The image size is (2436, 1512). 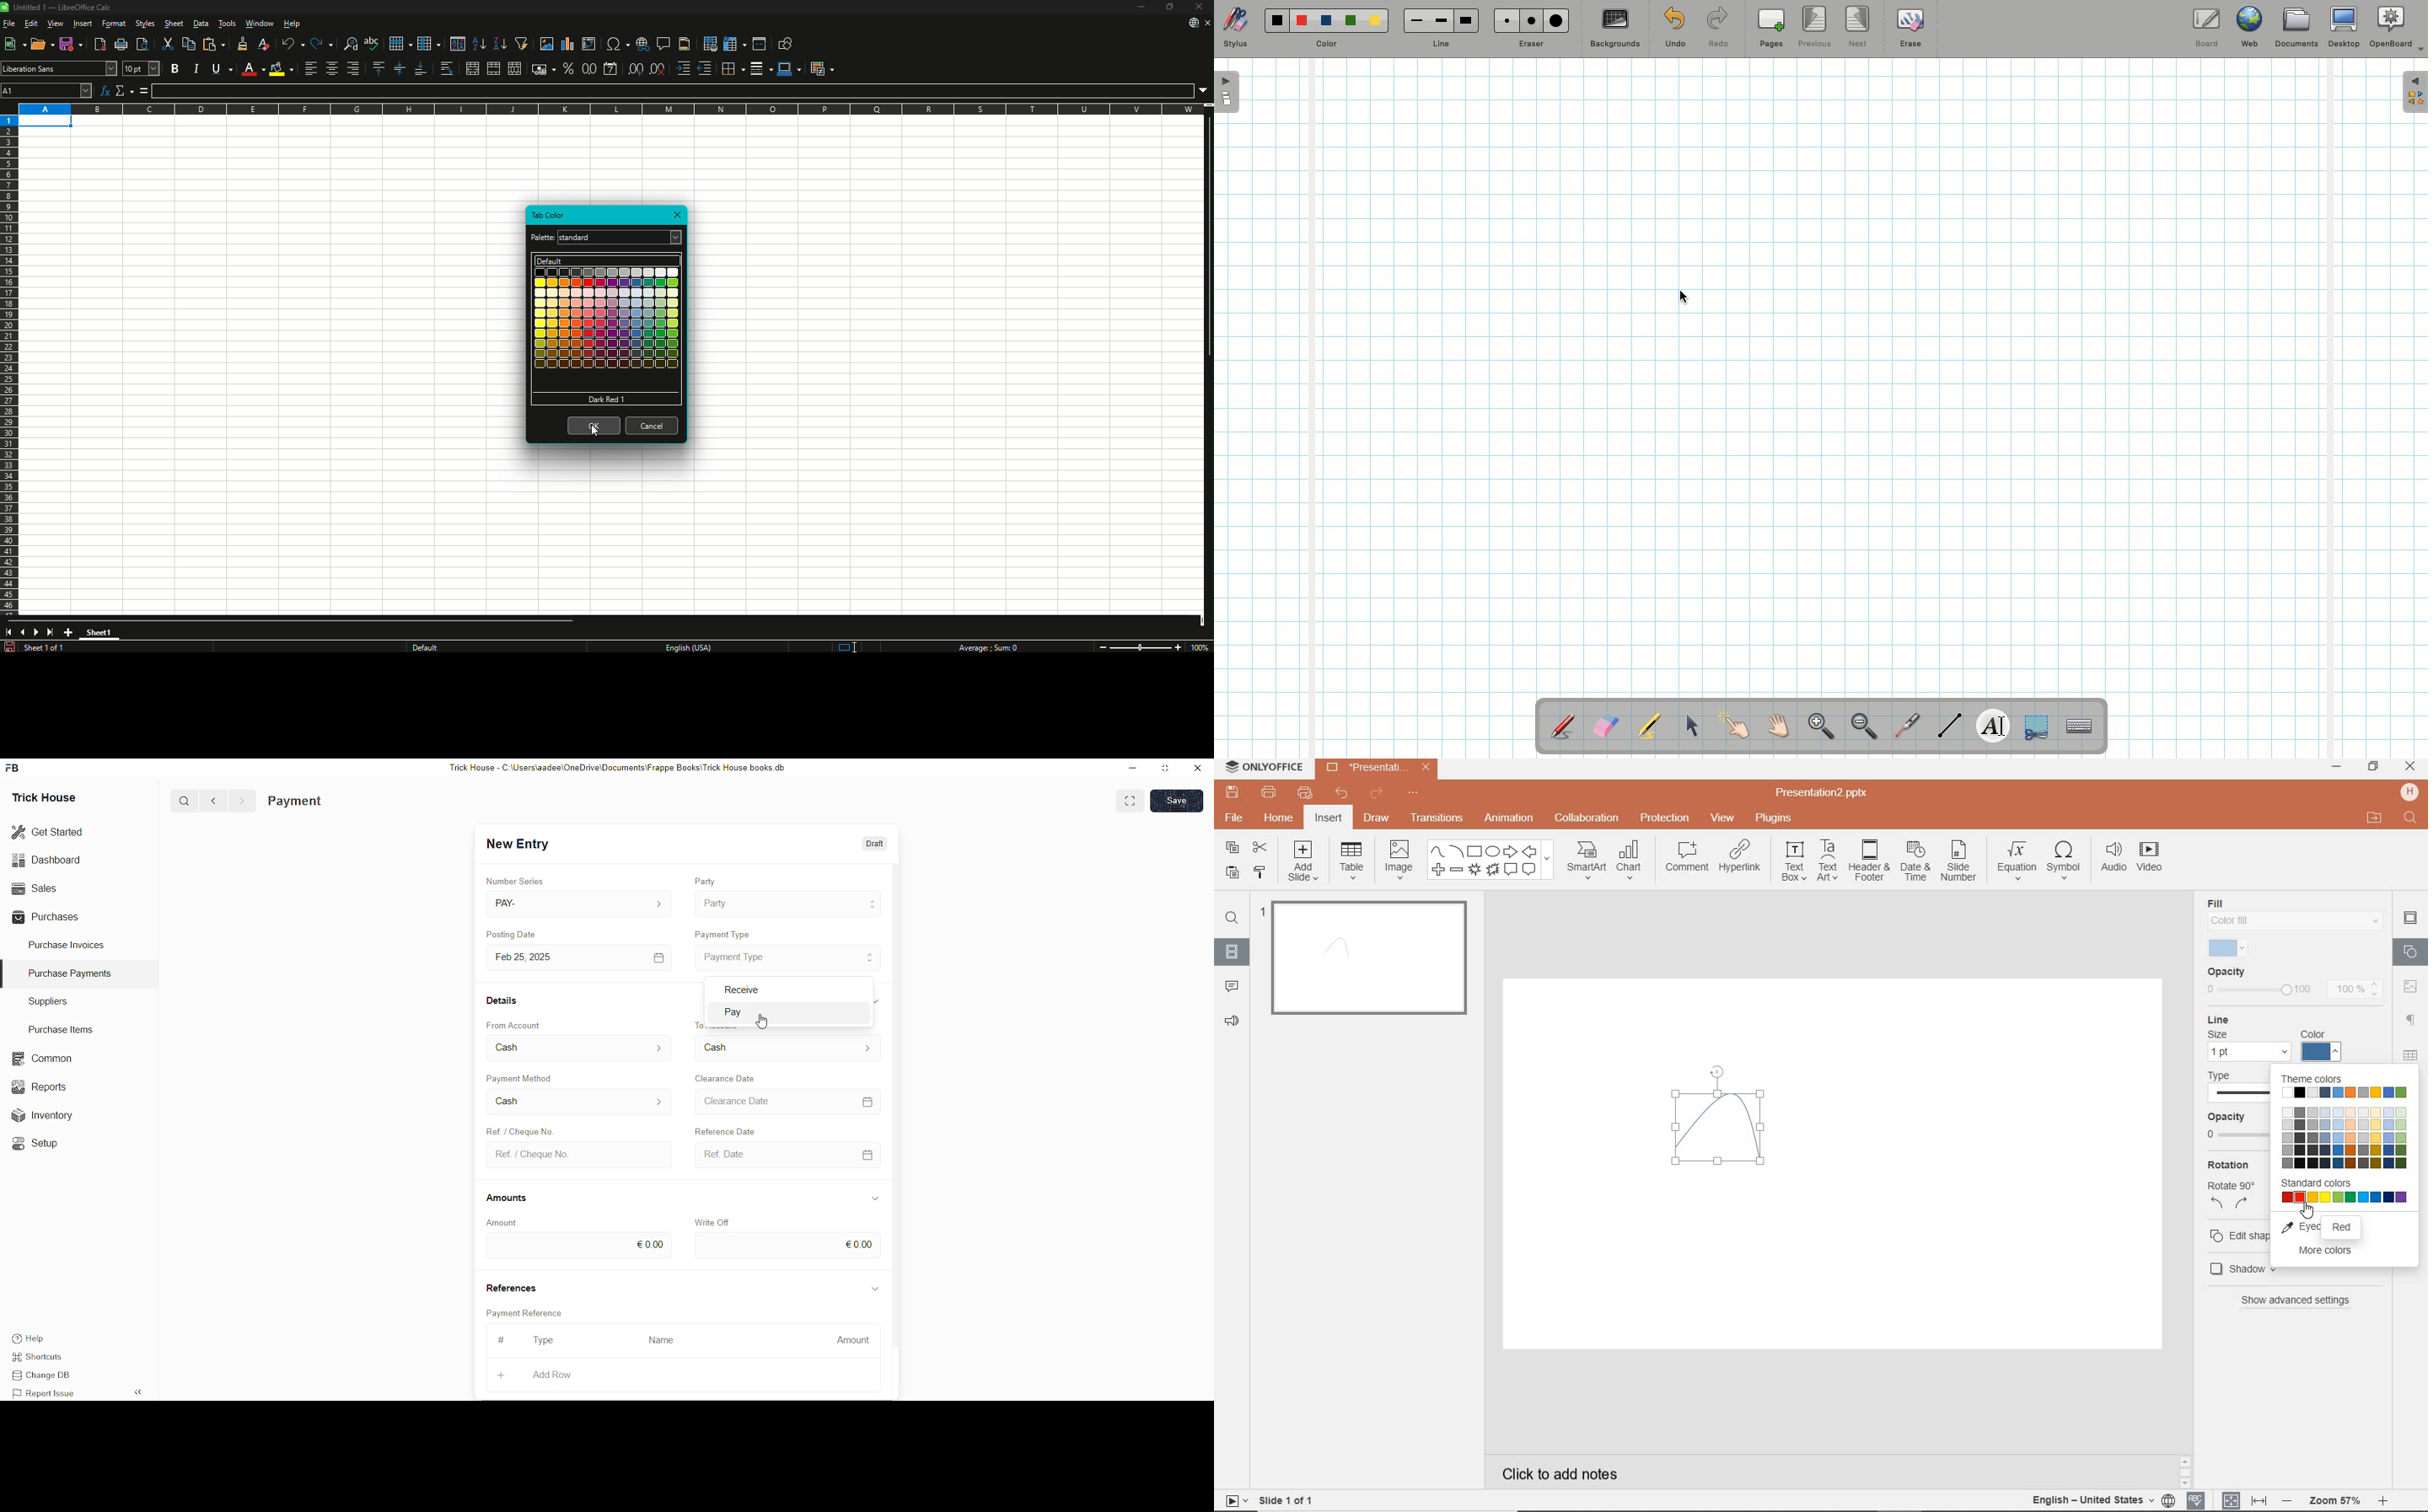 What do you see at coordinates (196, 68) in the screenshot?
I see `Italic` at bounding box center [196, 68].